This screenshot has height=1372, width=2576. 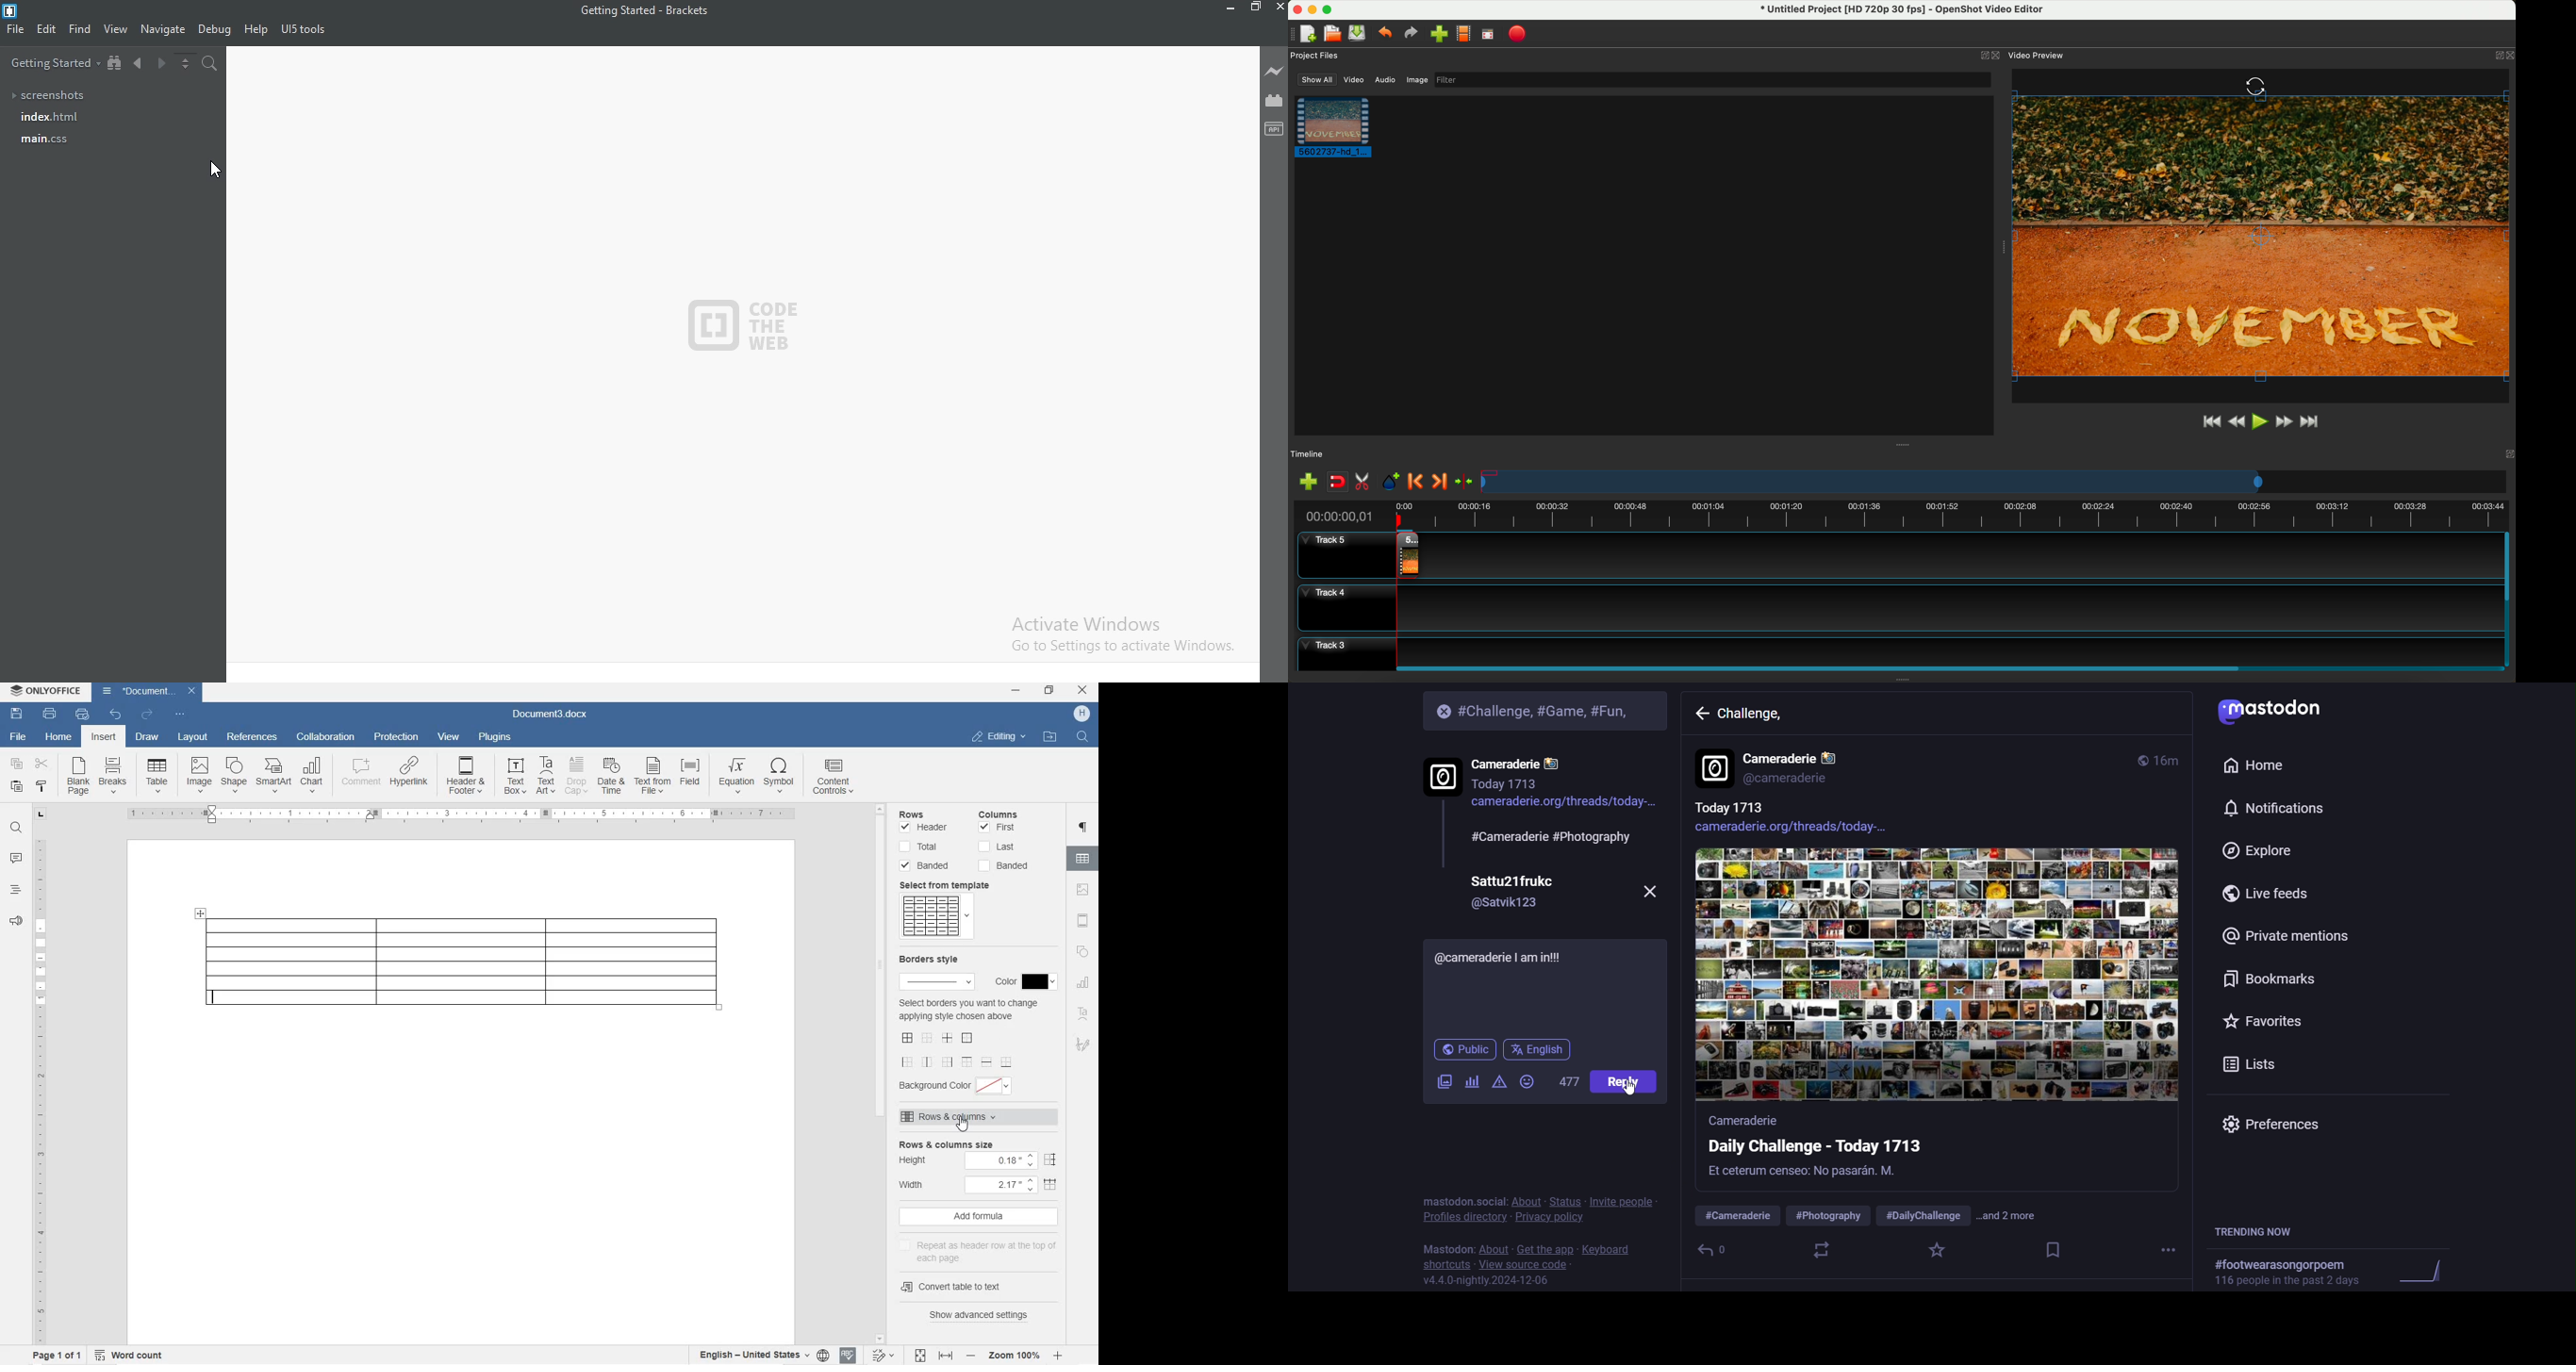 What do you see at coordinates (157, 777) in the screenshot?
I see `TABLE` at bounding box center [157, 777].